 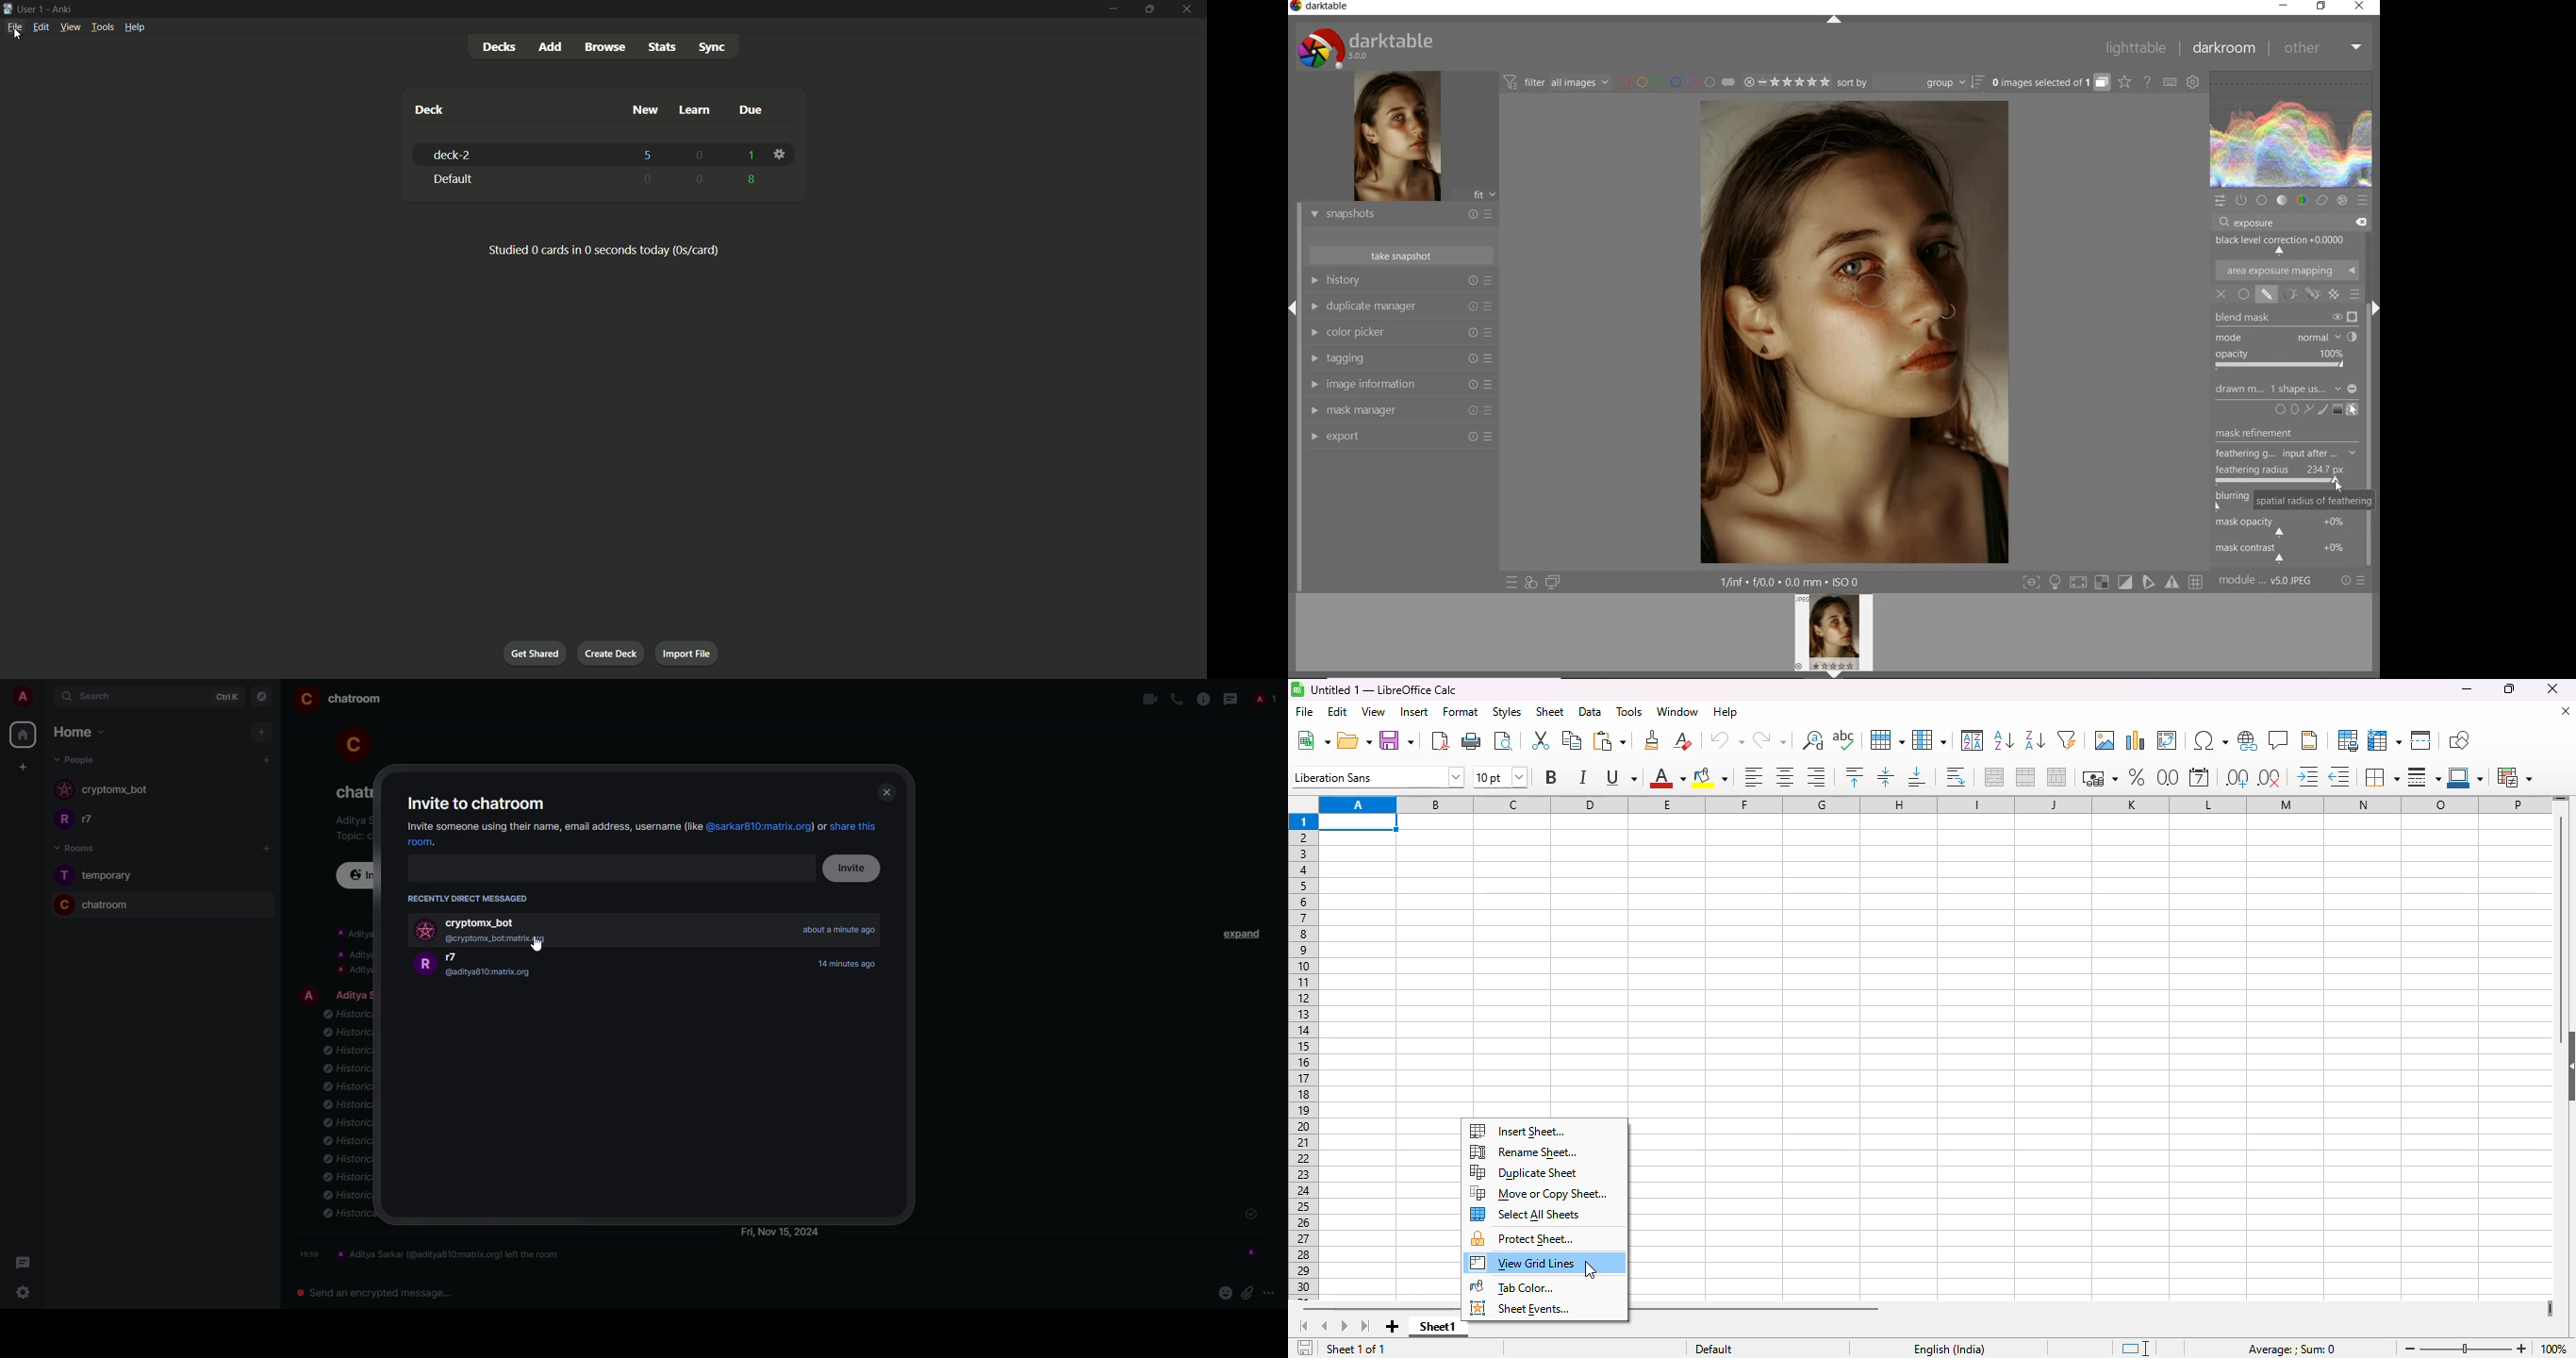 What do you see at coordinates (2148, 83) in the screenshot?
I see `enable online help` at bounding box center [2148, 83].